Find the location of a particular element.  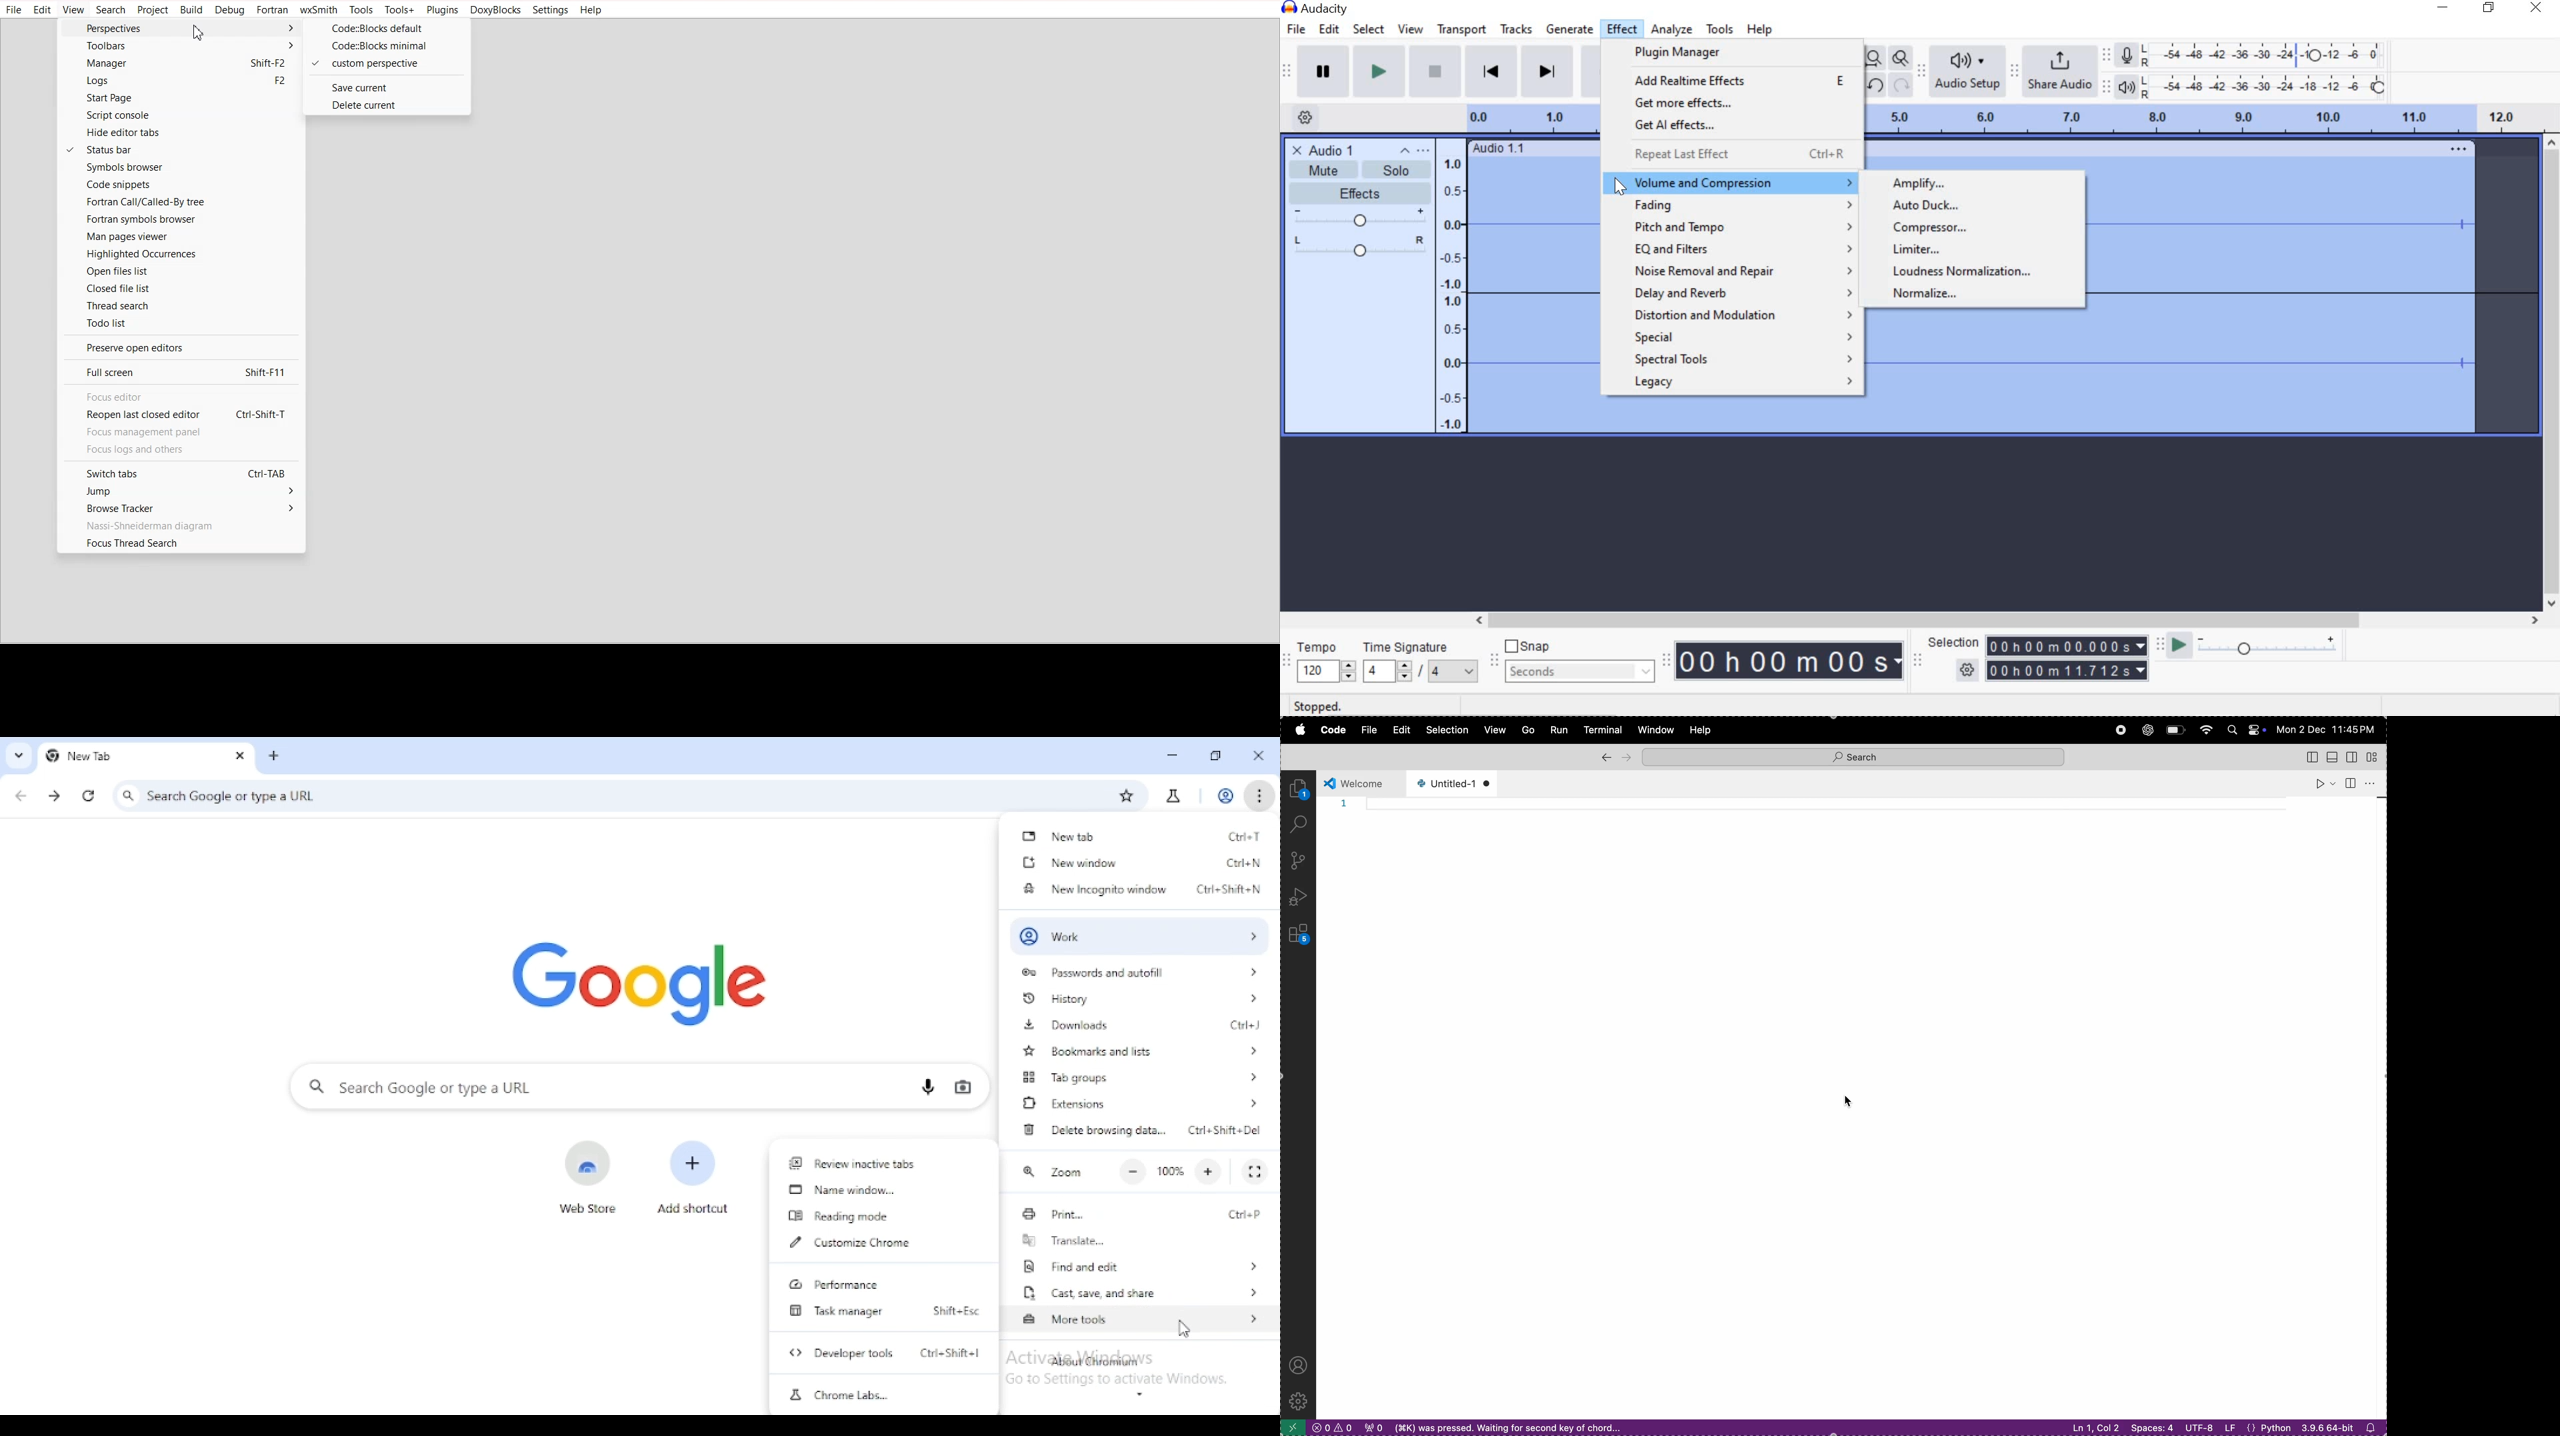

Focus management panel is located at coordinates (151, 433).